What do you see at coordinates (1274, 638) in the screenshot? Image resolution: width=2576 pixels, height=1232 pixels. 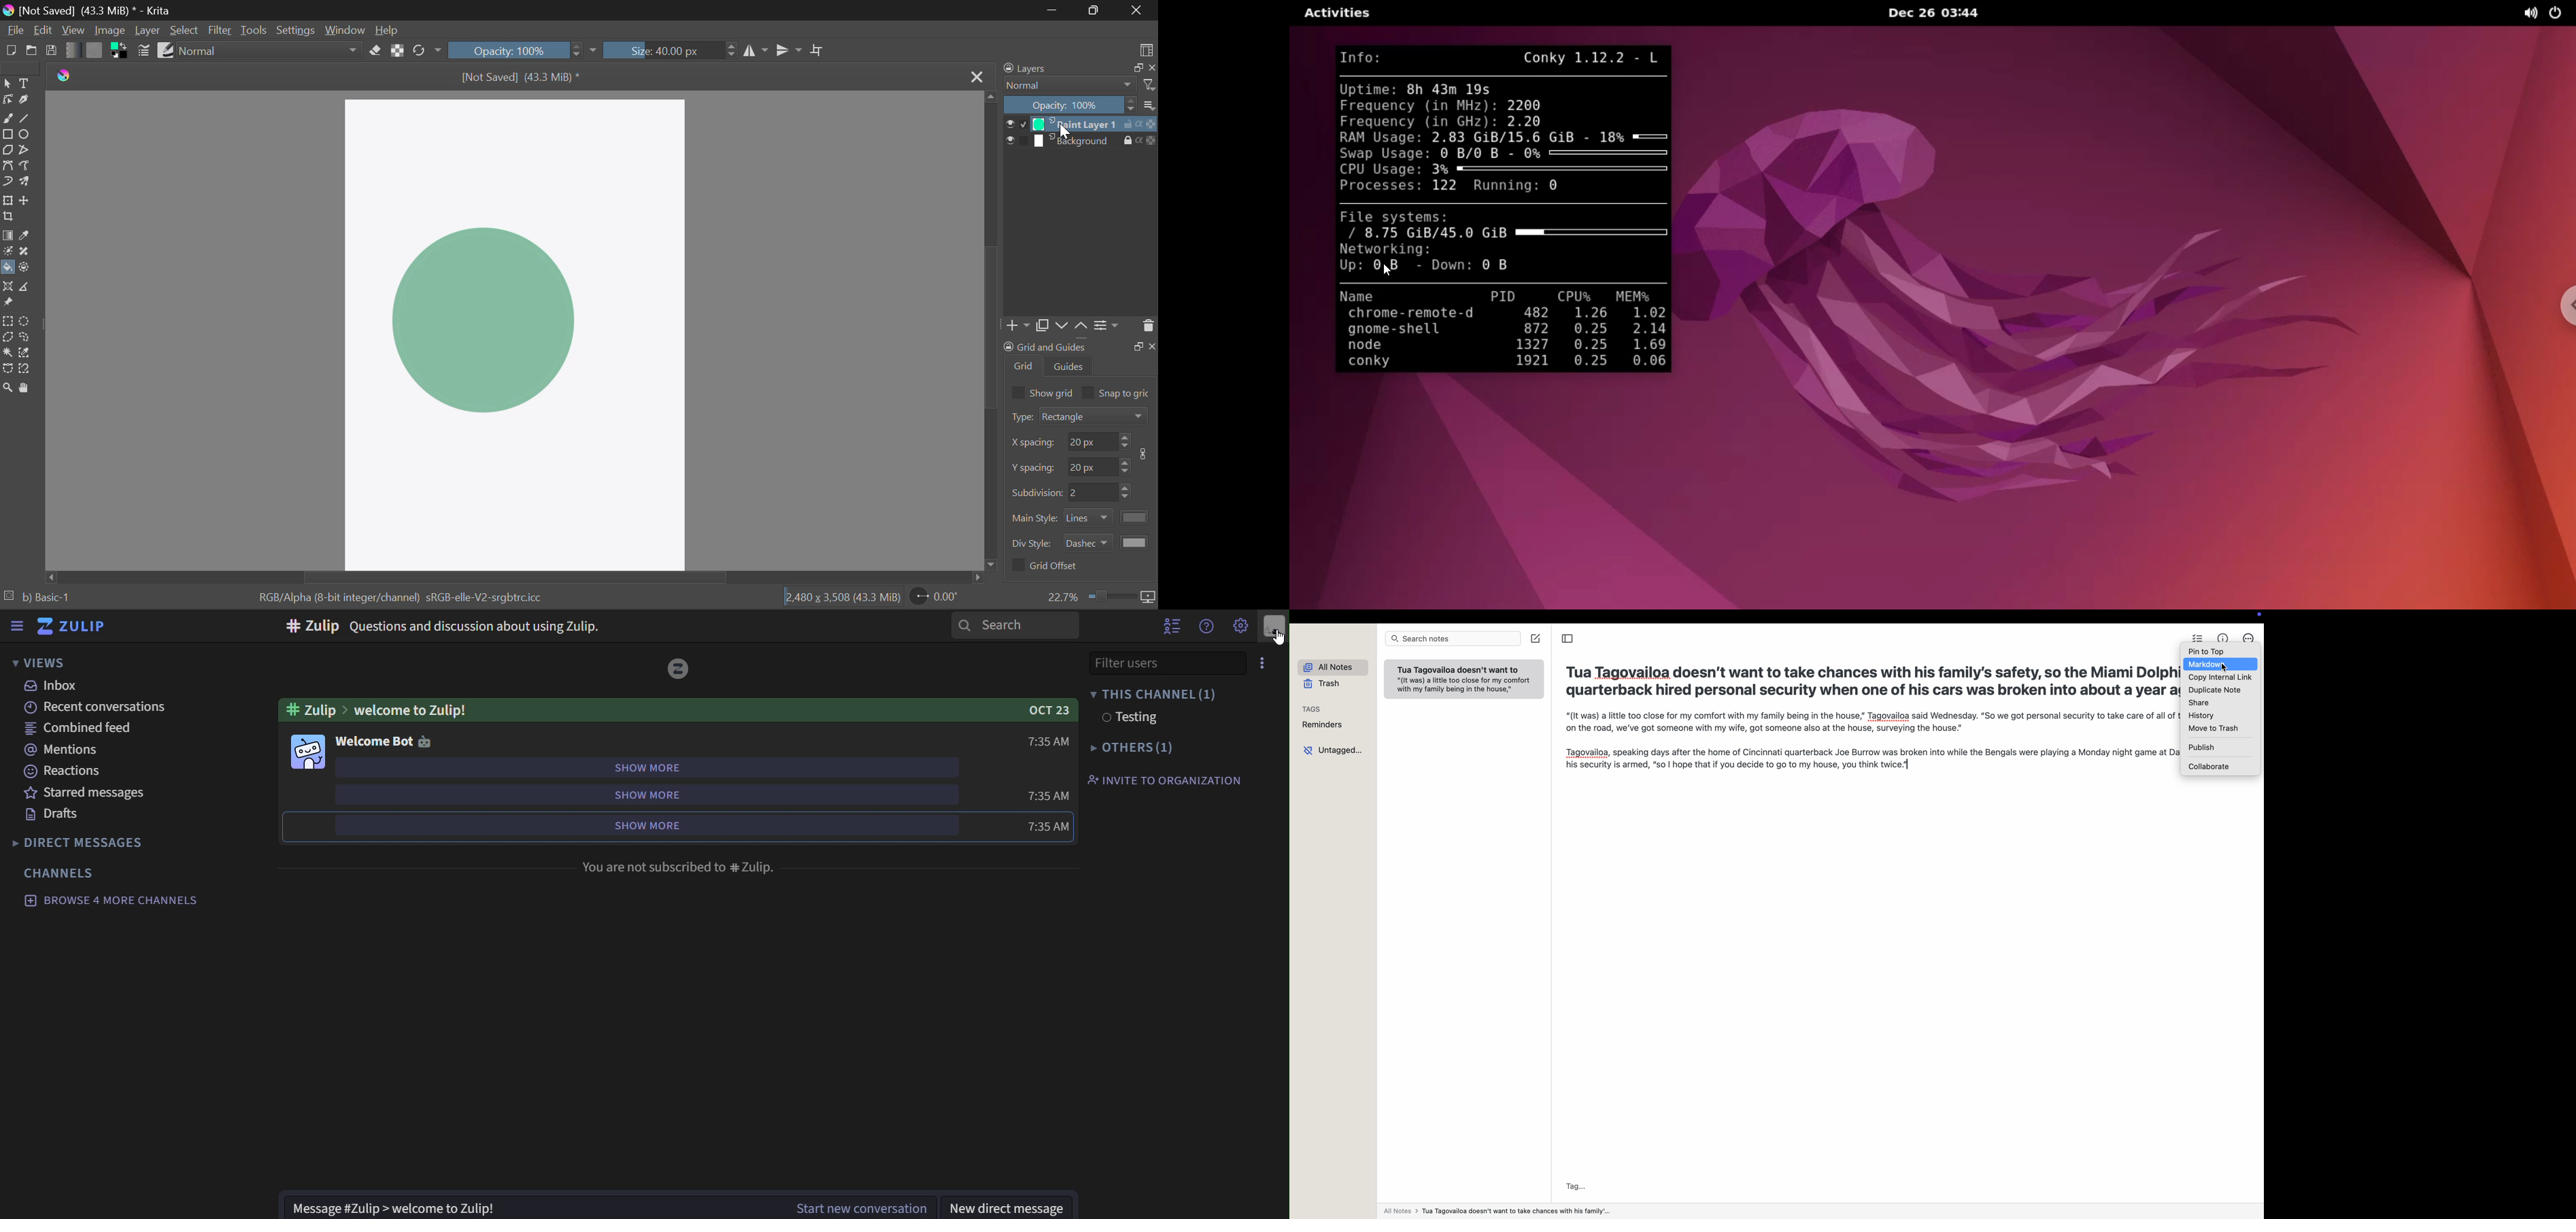 I see `Cursor` at bounding box center [1274, 638].